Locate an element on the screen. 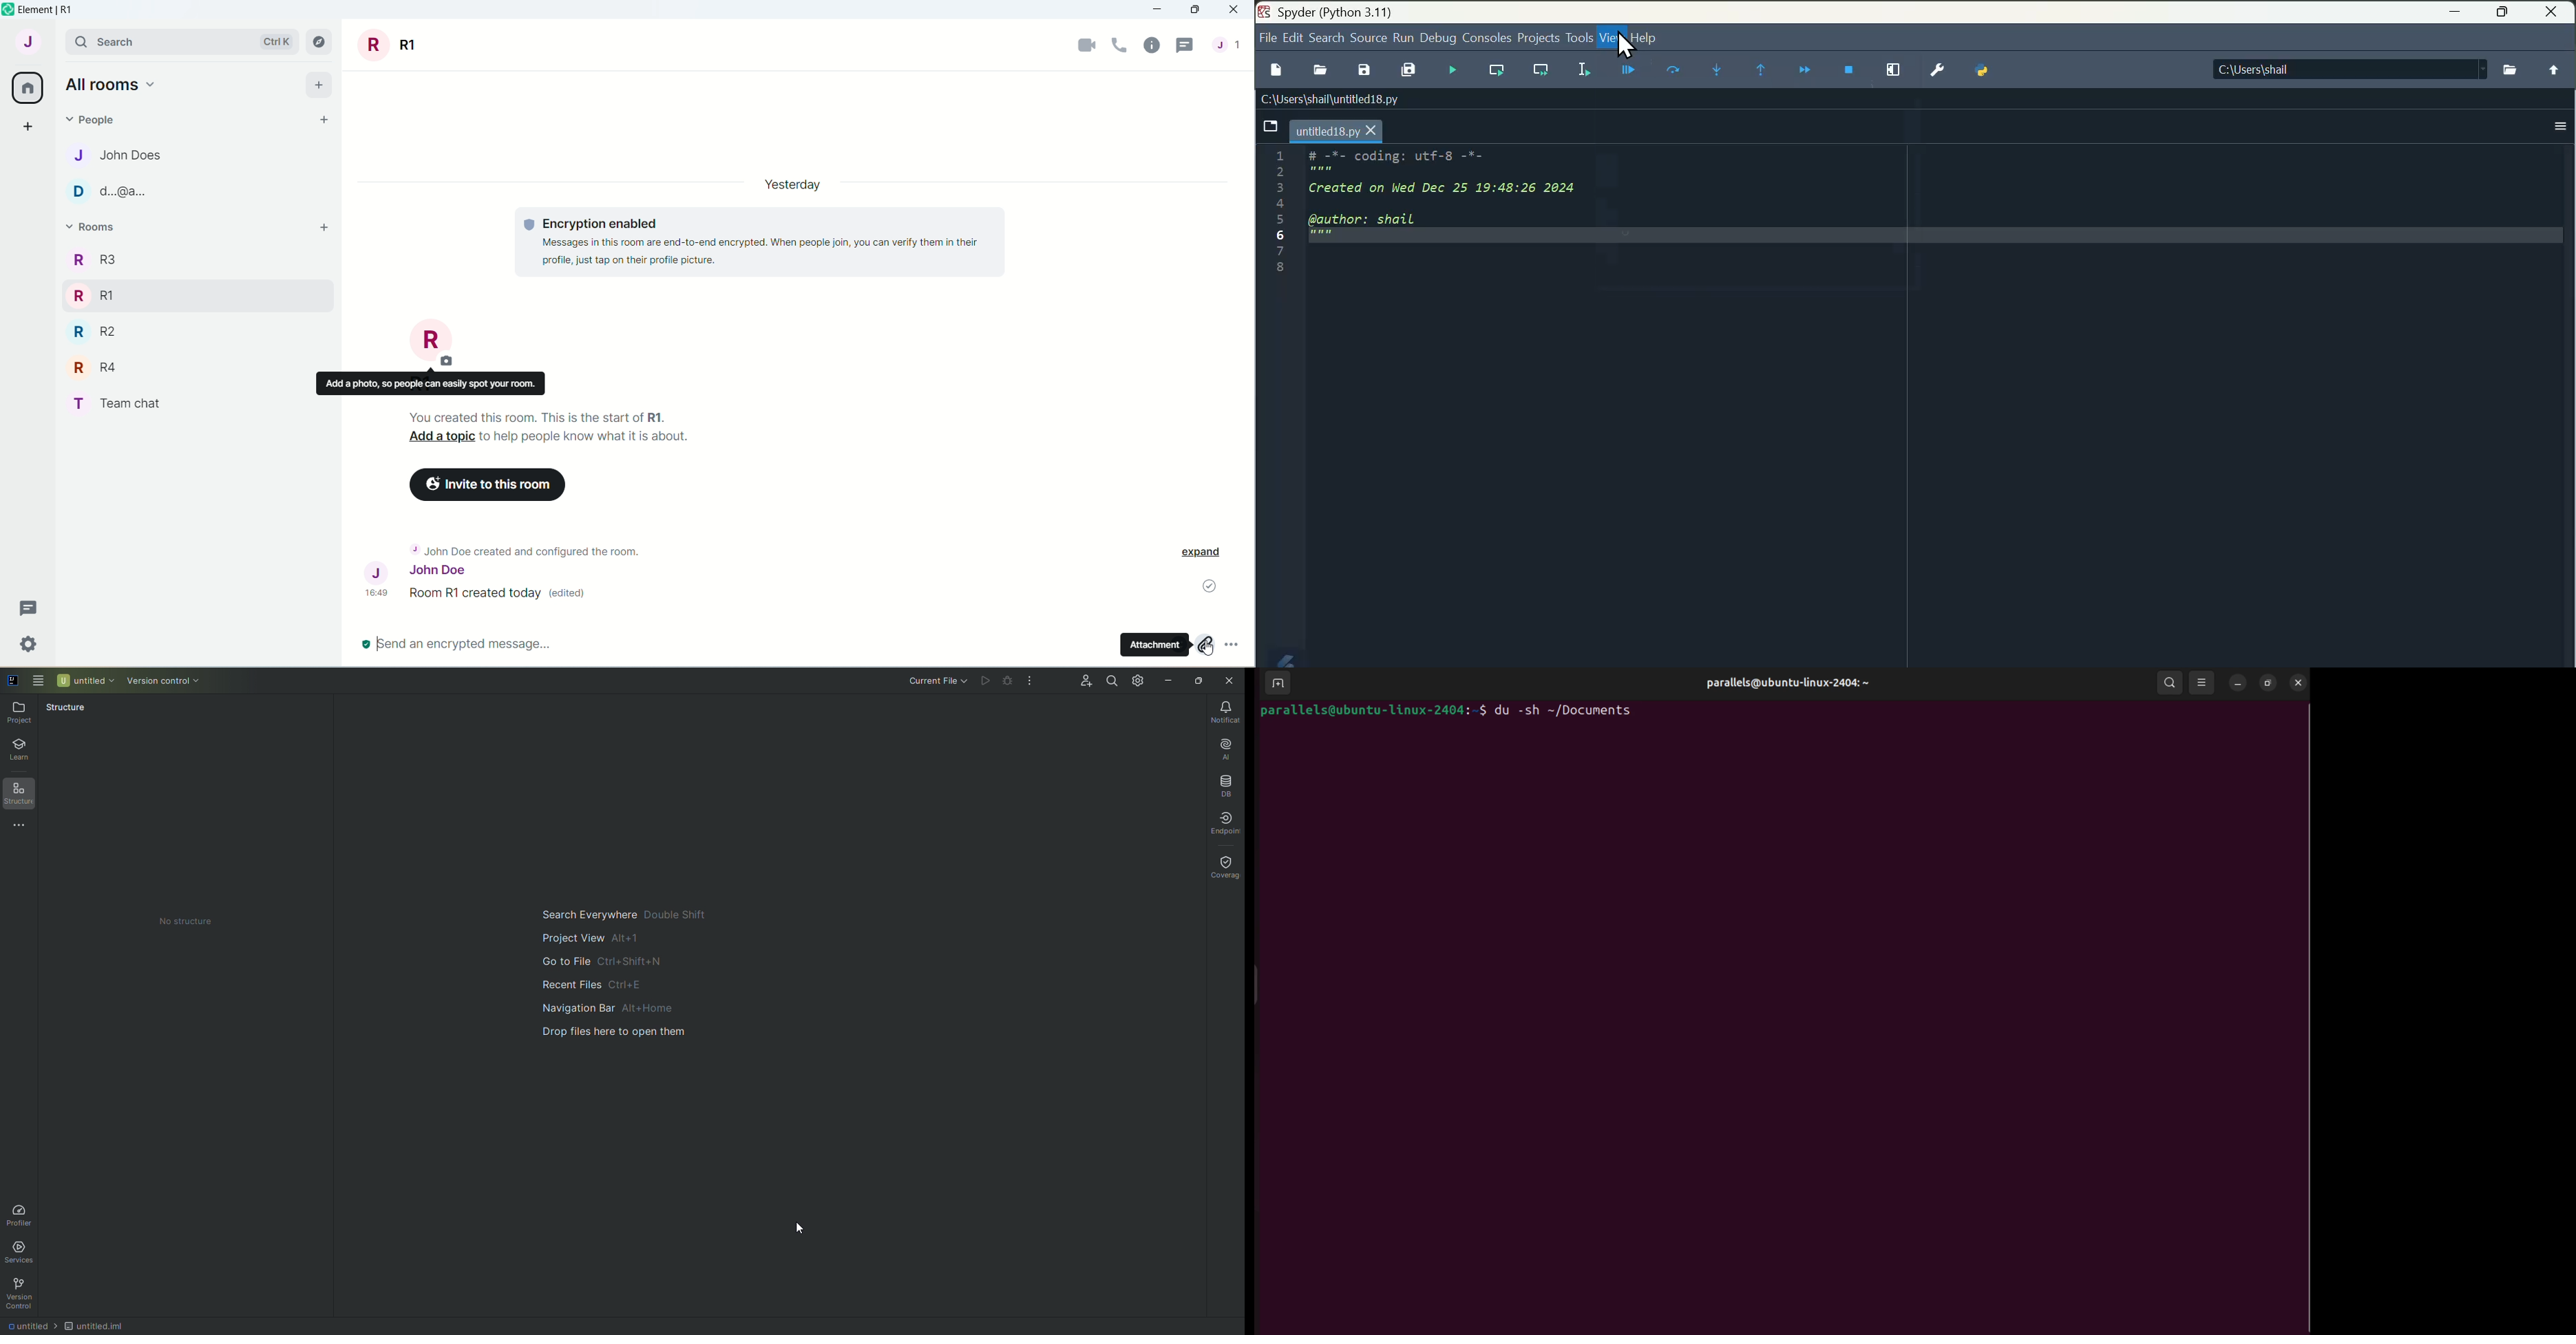 Image resolution: width=2576 pixels, height=1344 pixels. attachment is located at coordinates (1155, 645).